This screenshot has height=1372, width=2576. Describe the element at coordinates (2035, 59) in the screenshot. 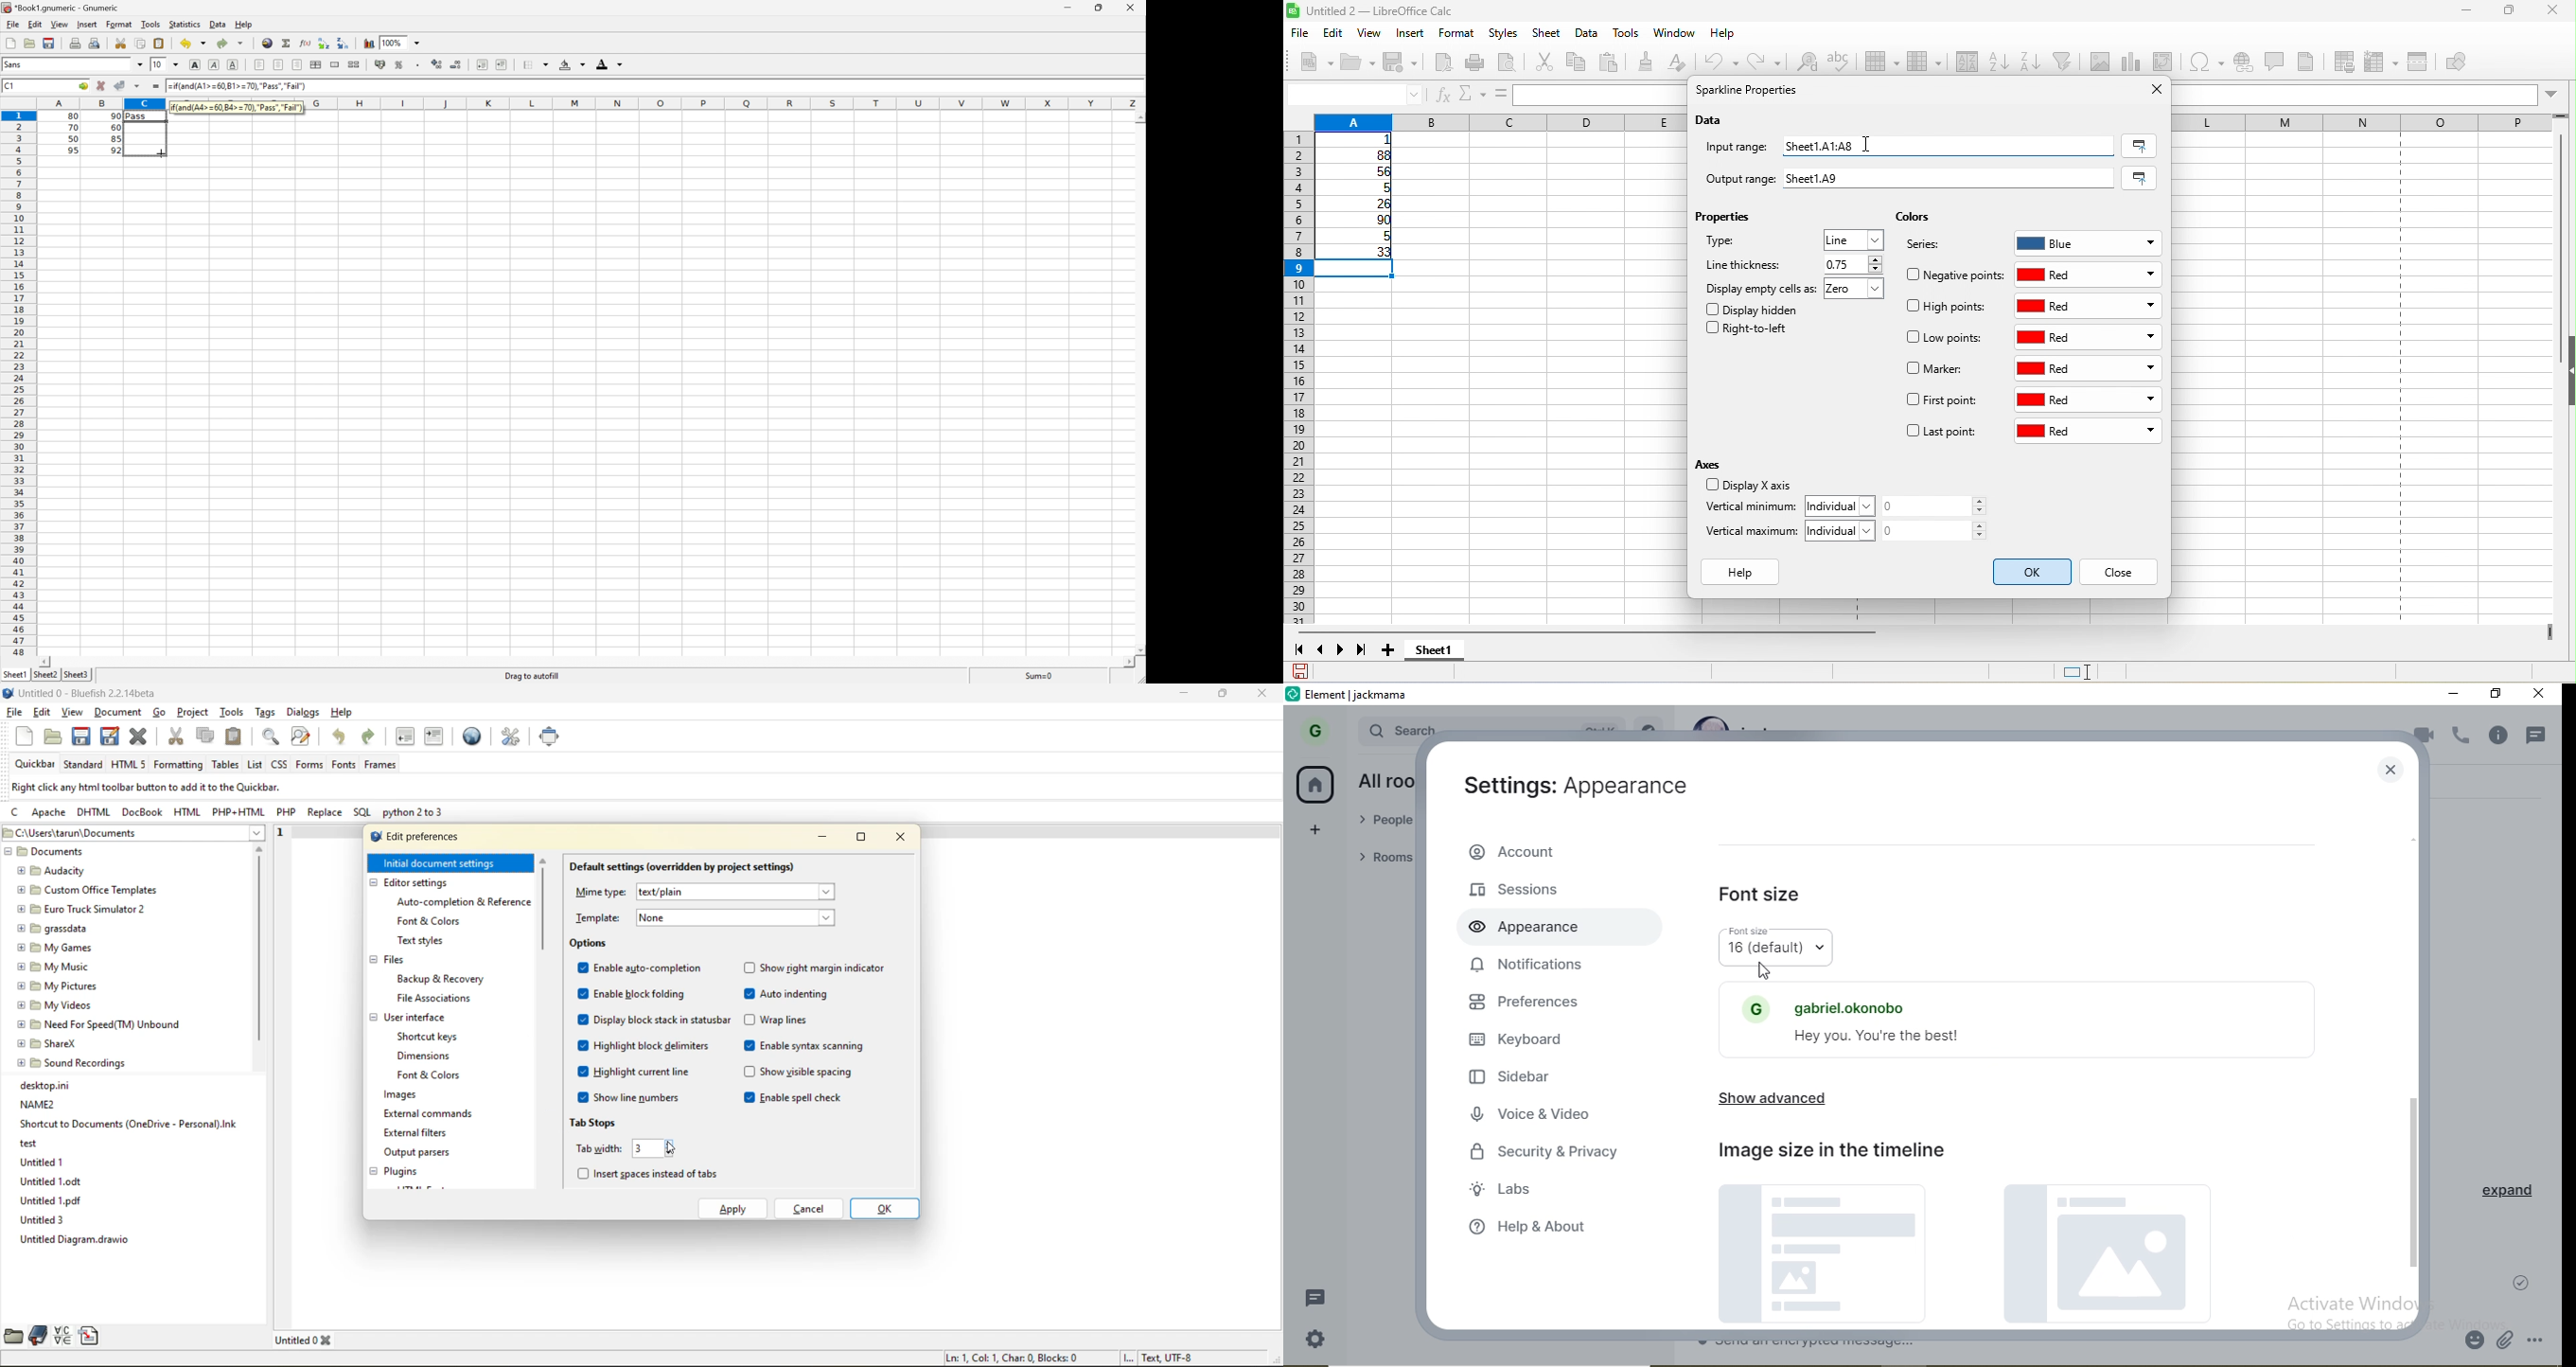

I see `sort descending` at that location.